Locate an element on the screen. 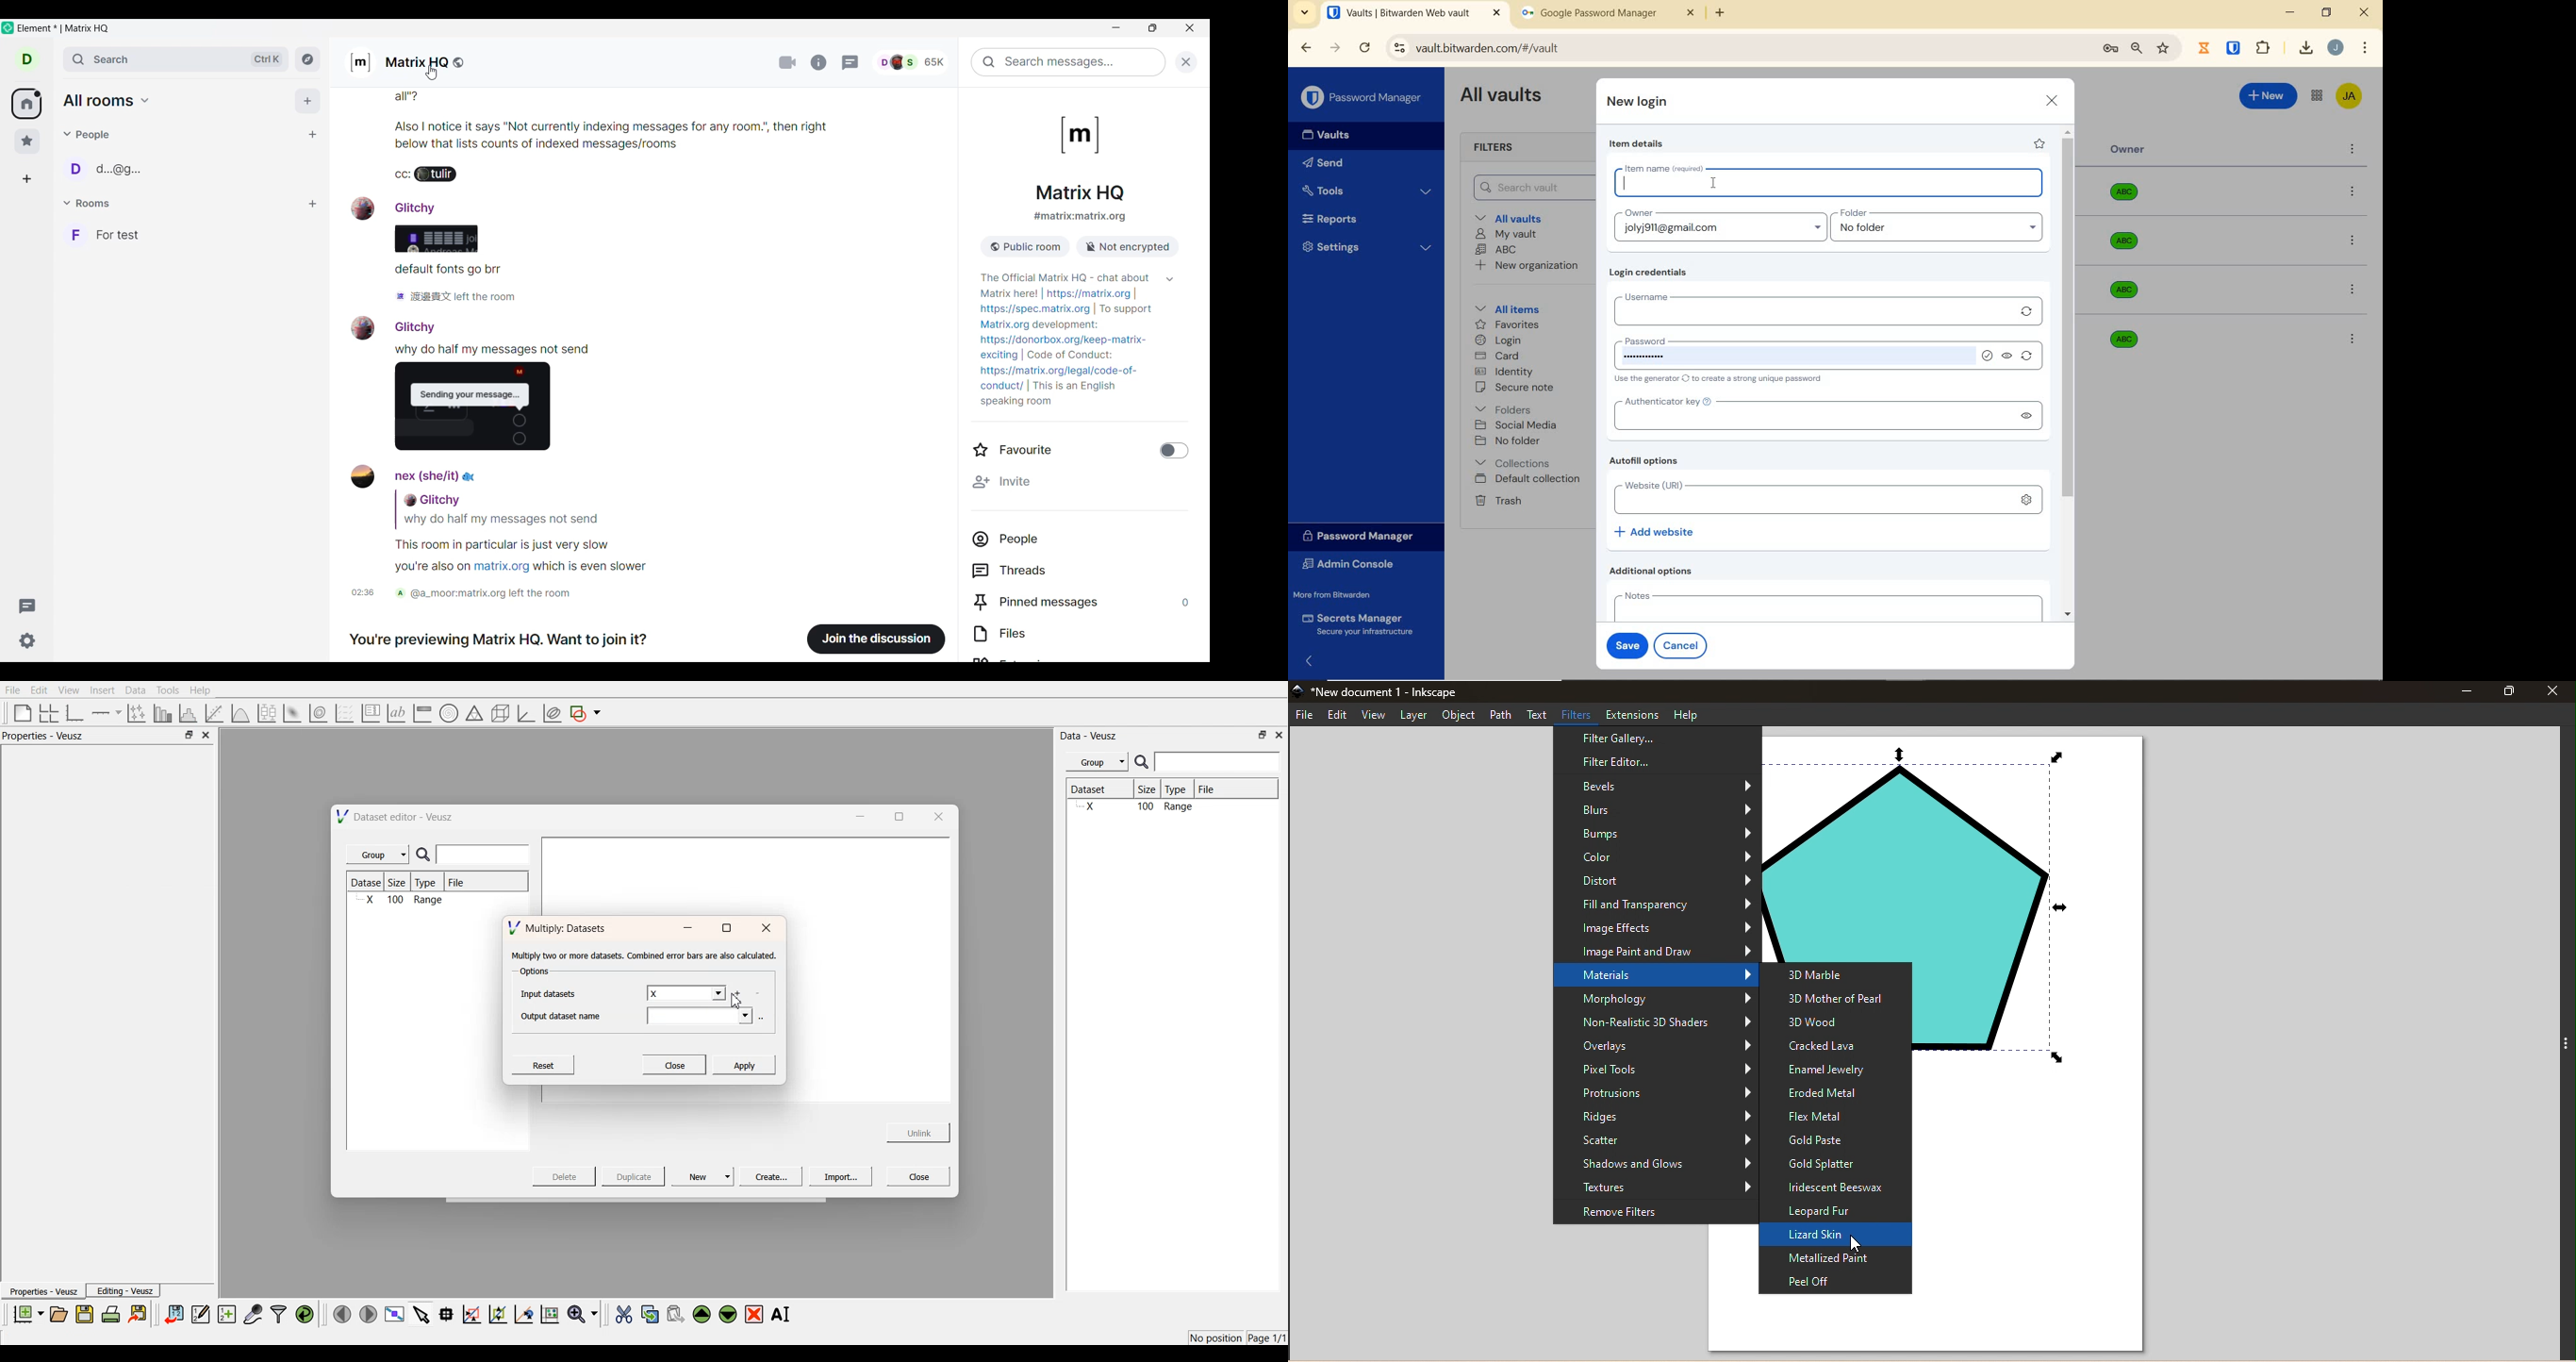 This screenshot has width=2576, height=1372. Search is located at coordinates (176, 59).